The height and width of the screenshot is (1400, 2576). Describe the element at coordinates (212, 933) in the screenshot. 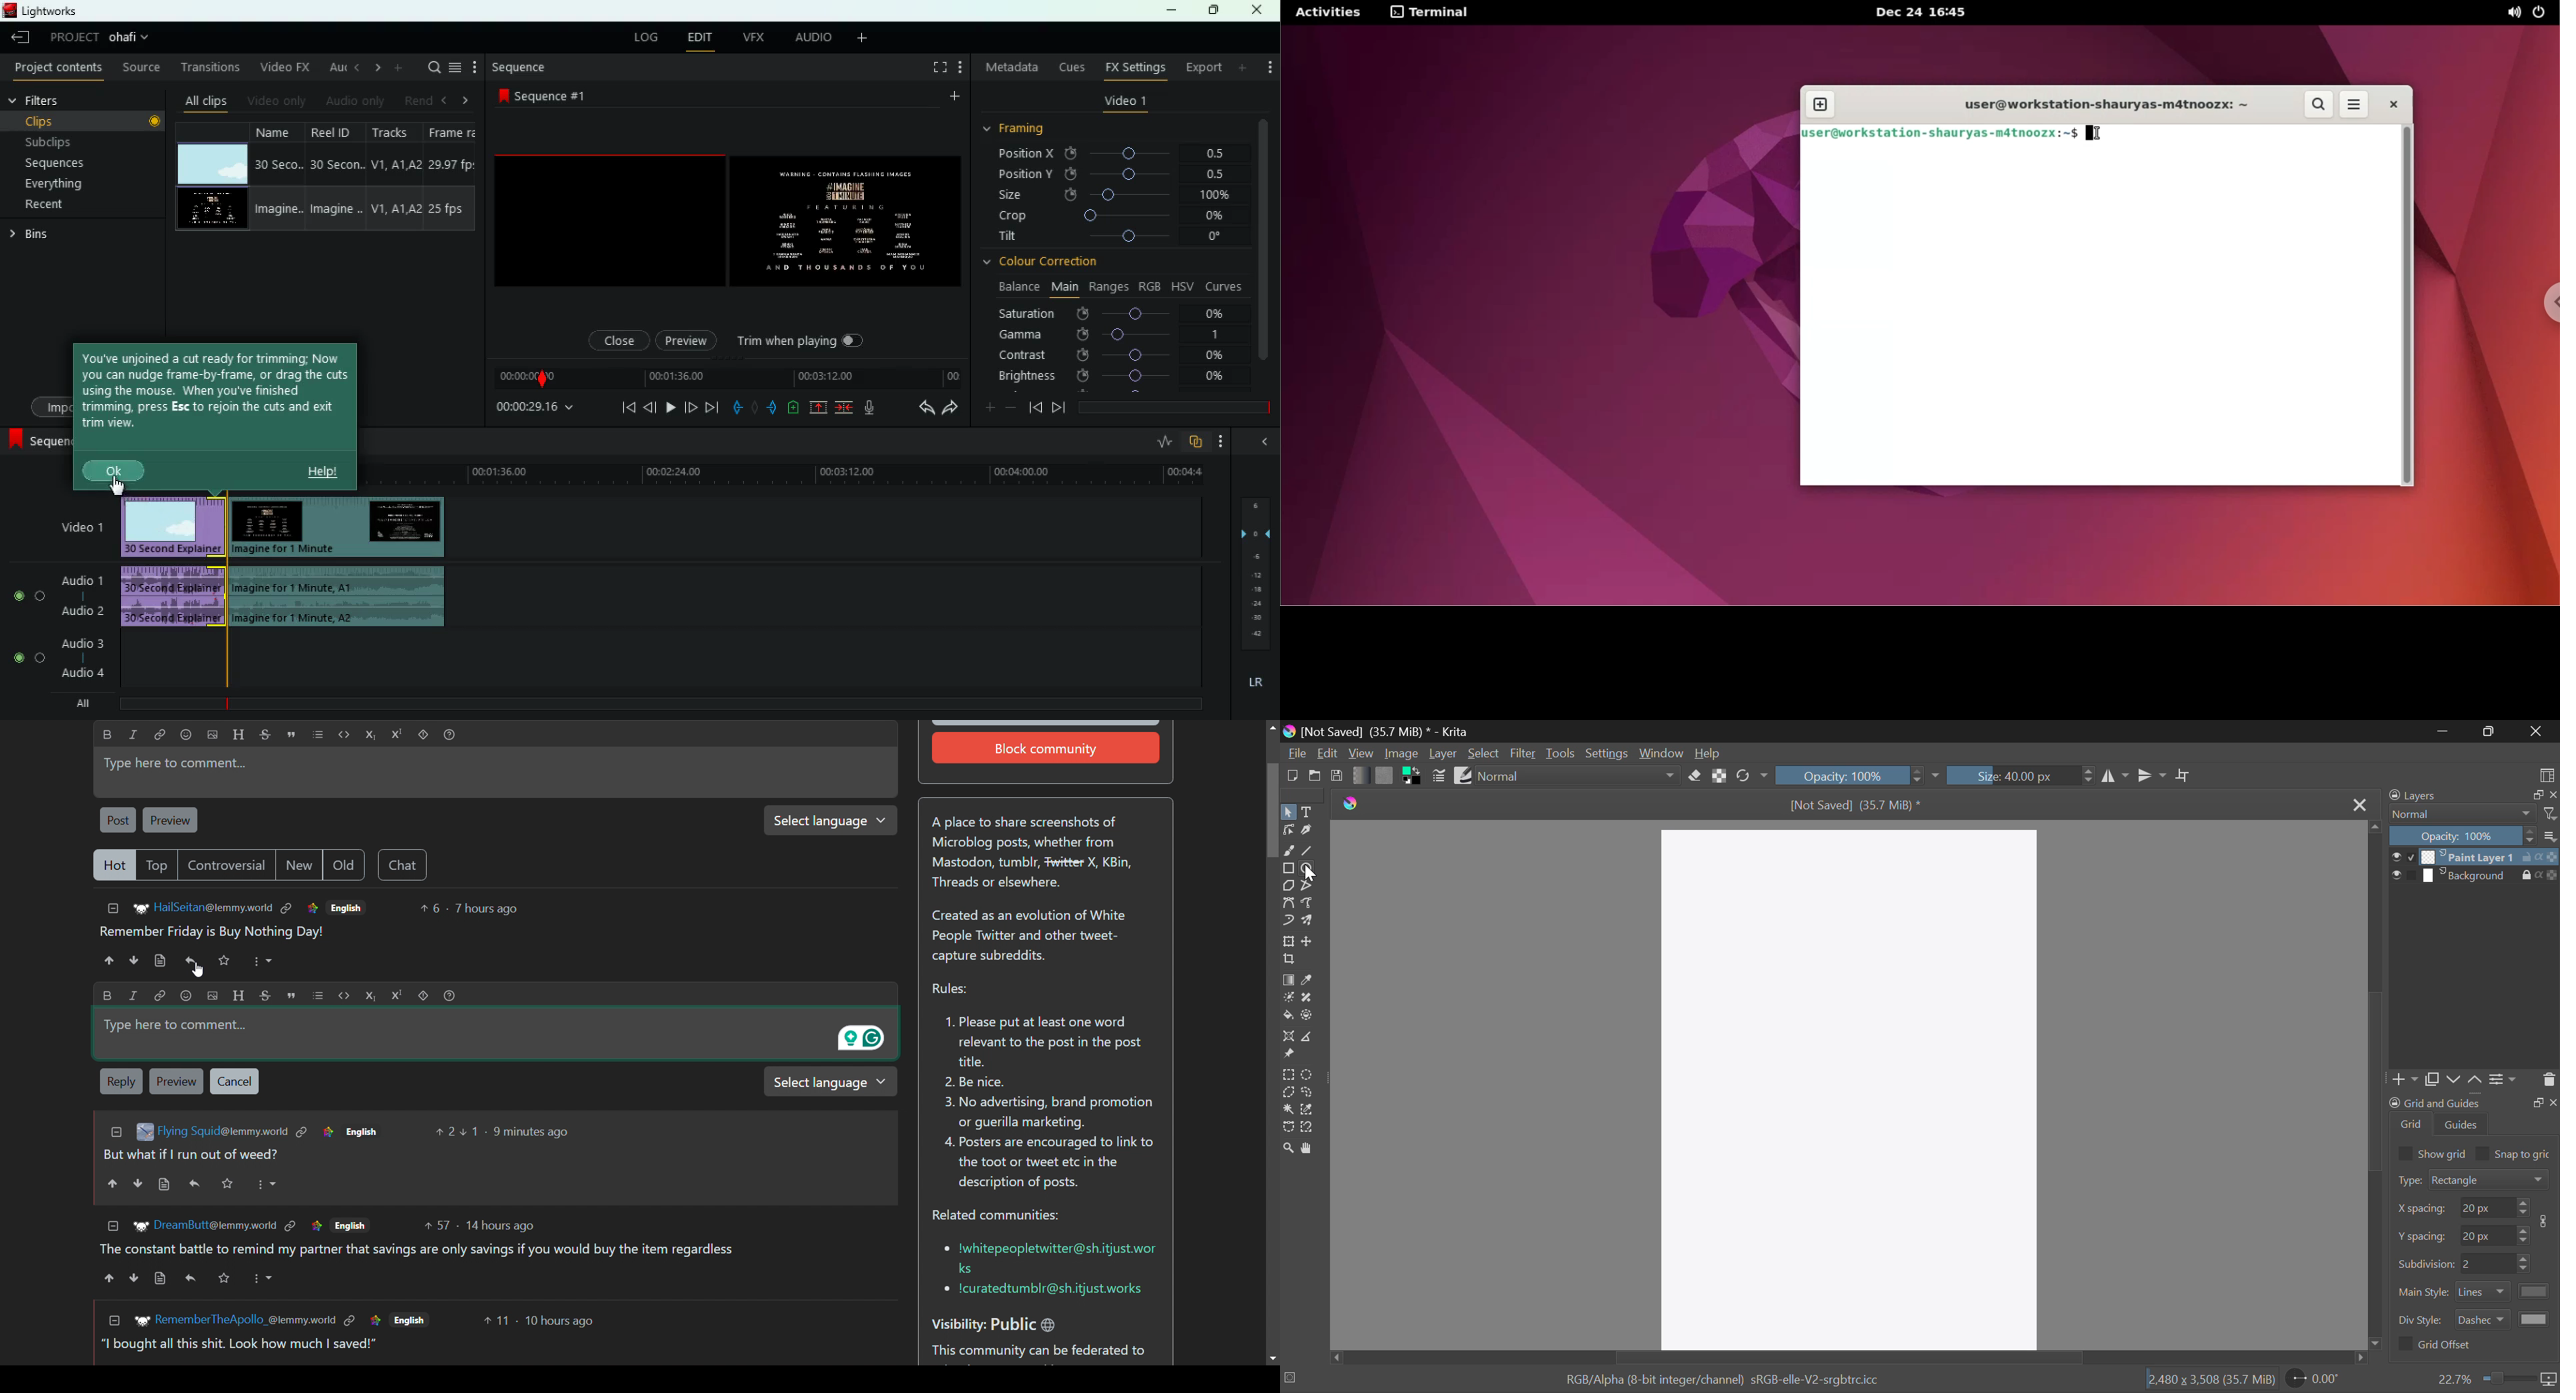

I see `comment` at that location.